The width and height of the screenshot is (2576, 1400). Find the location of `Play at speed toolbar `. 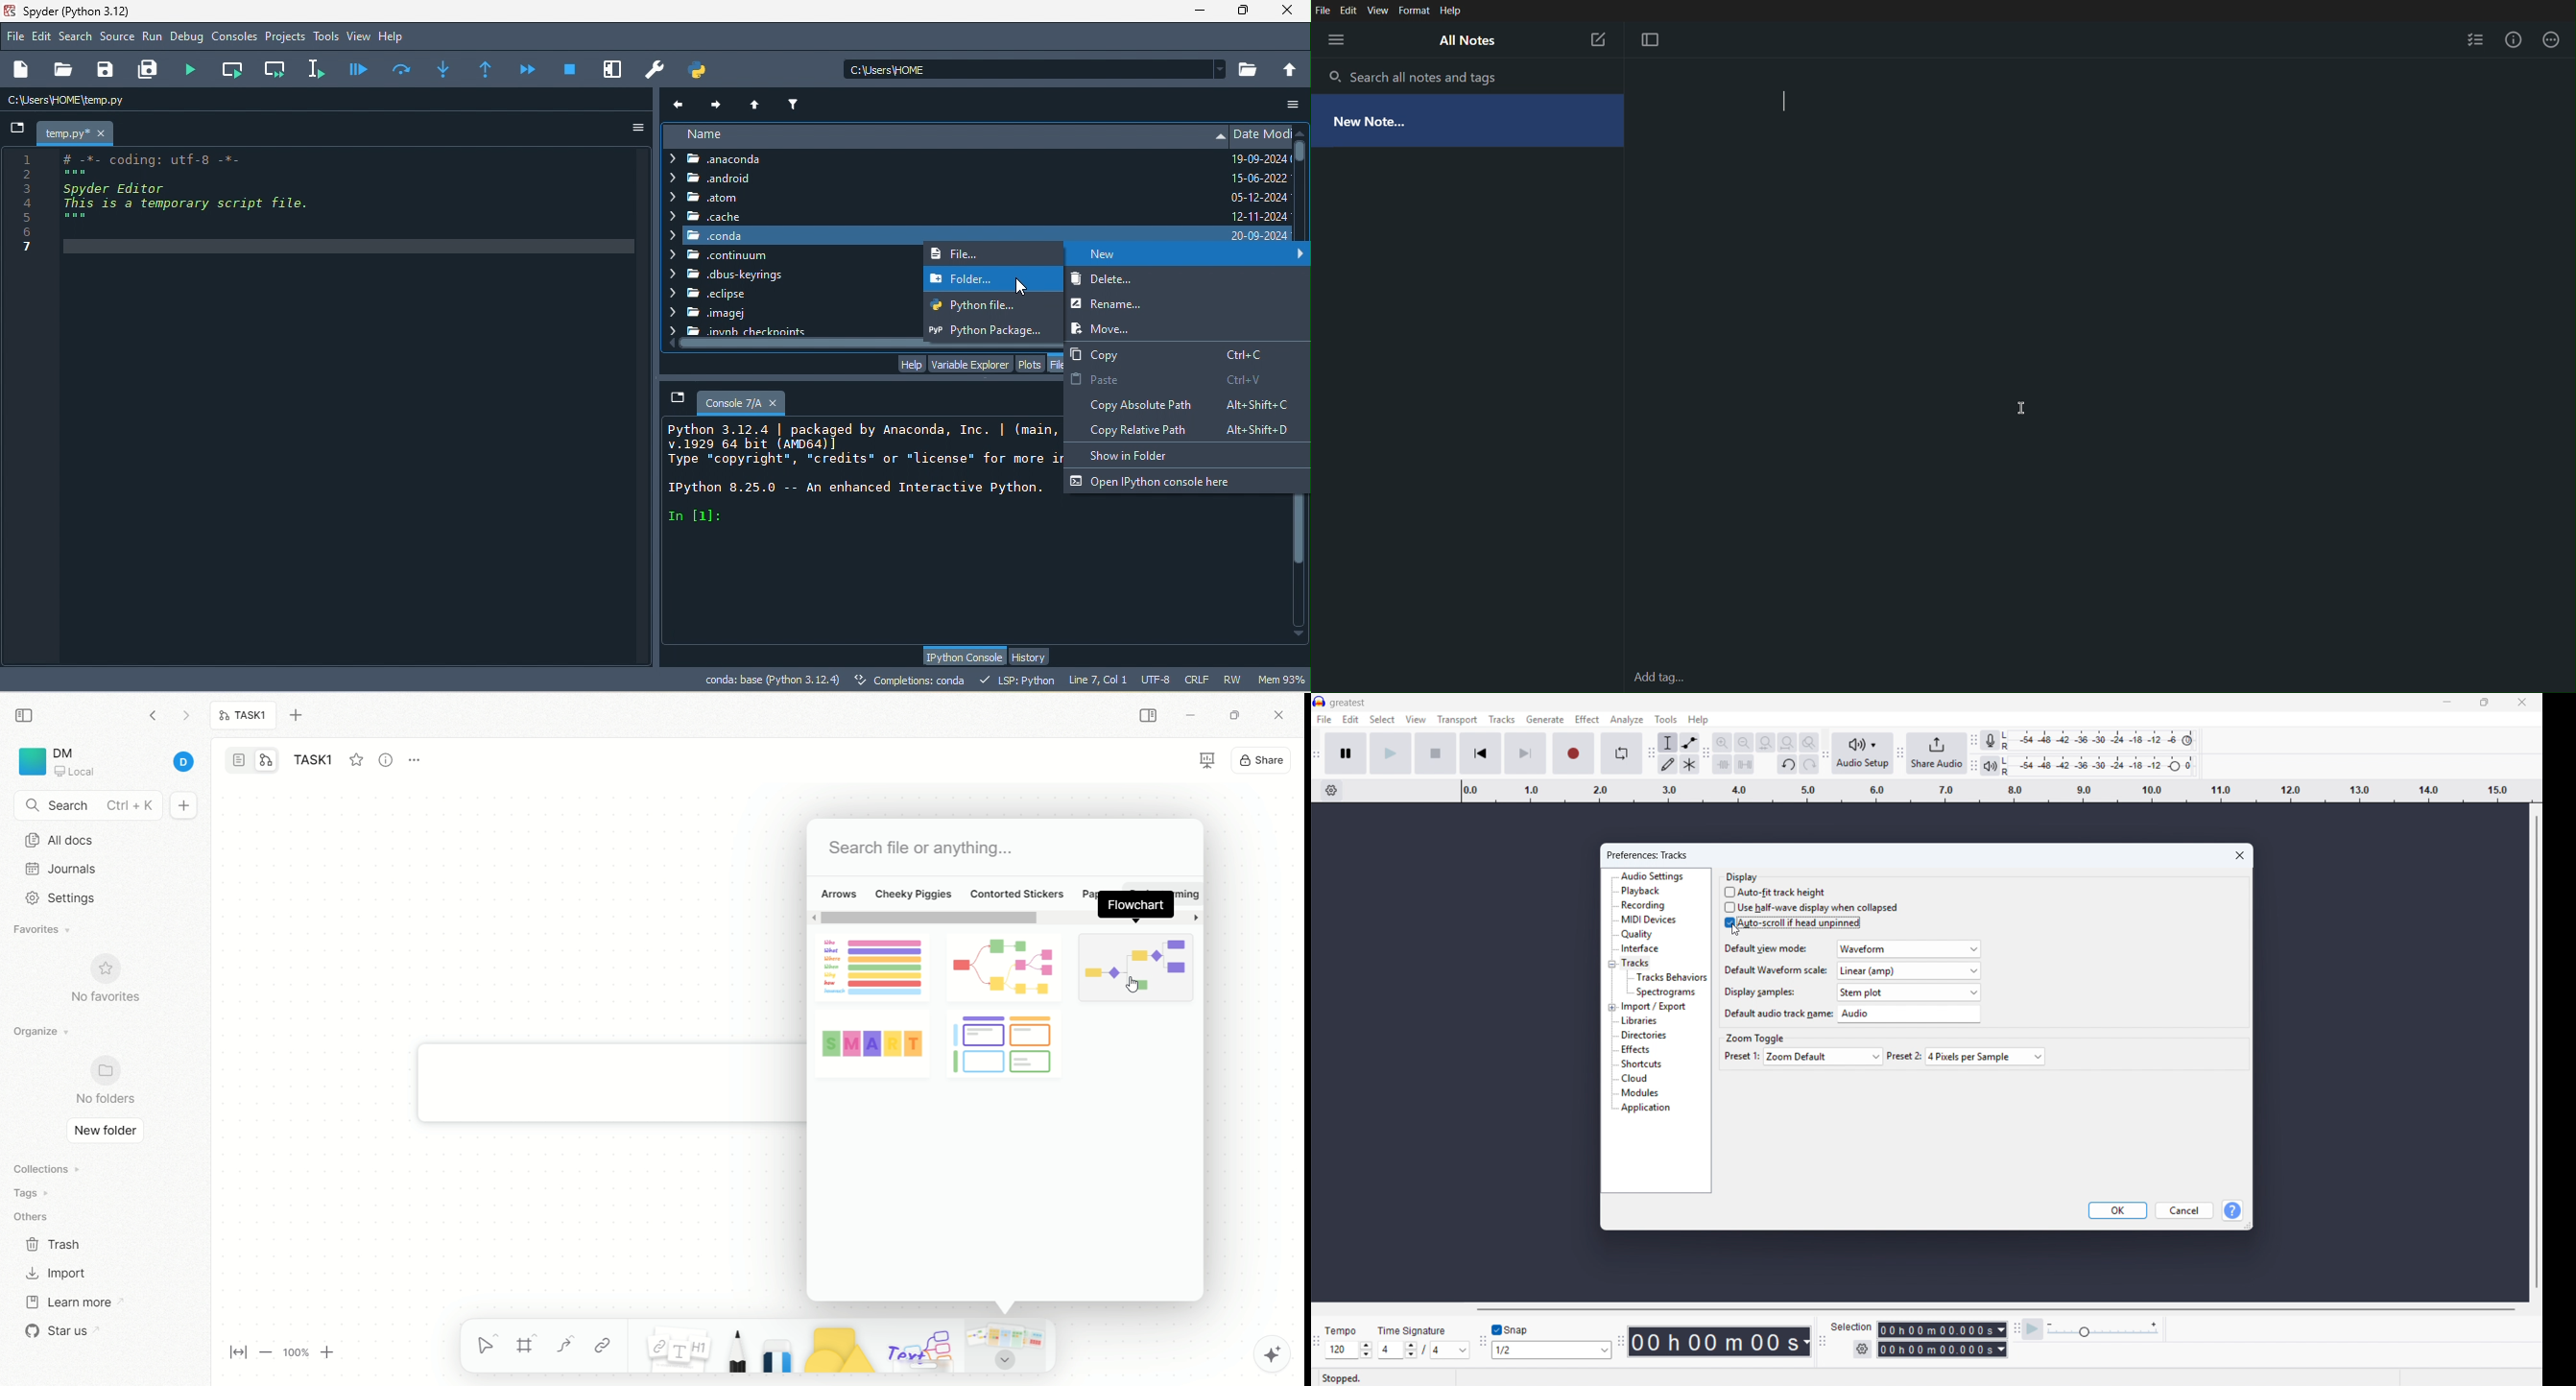

Play at speed toolbar  is located at coordinates (2017, 1331).